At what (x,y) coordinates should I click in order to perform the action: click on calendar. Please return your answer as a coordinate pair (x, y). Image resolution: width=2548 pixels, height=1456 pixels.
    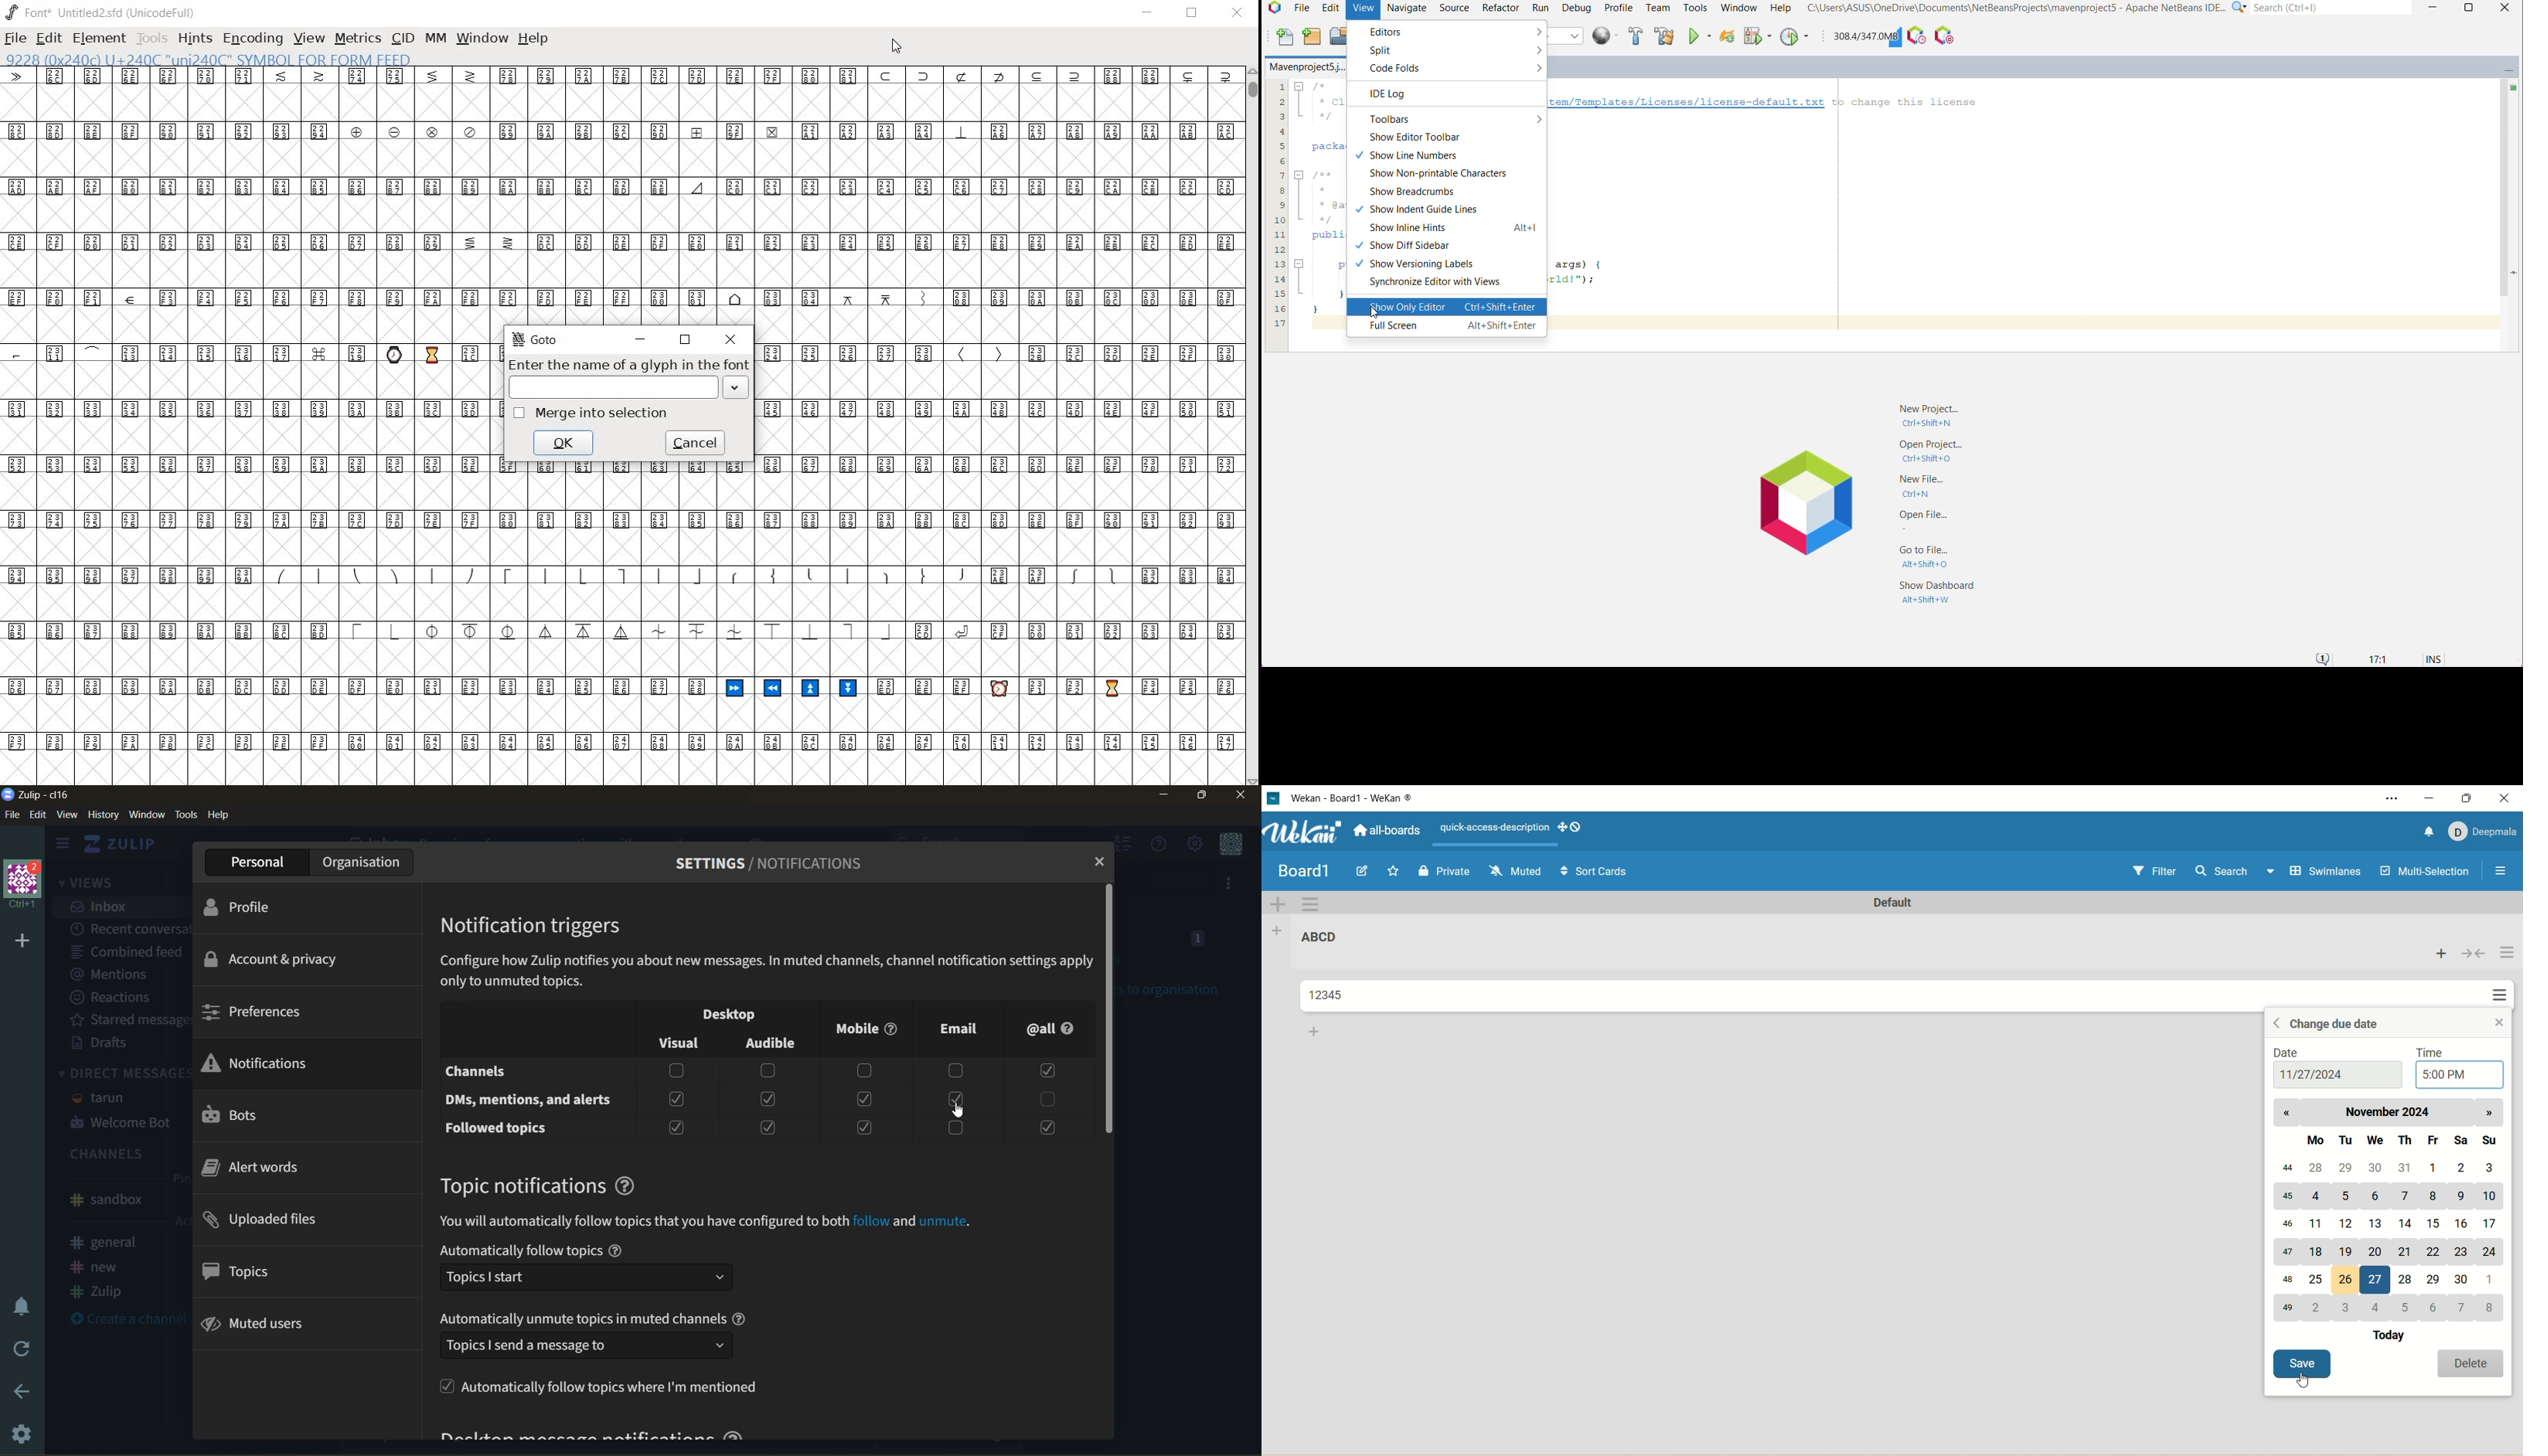
    Looking at the image, I should click on (2388, 1238).